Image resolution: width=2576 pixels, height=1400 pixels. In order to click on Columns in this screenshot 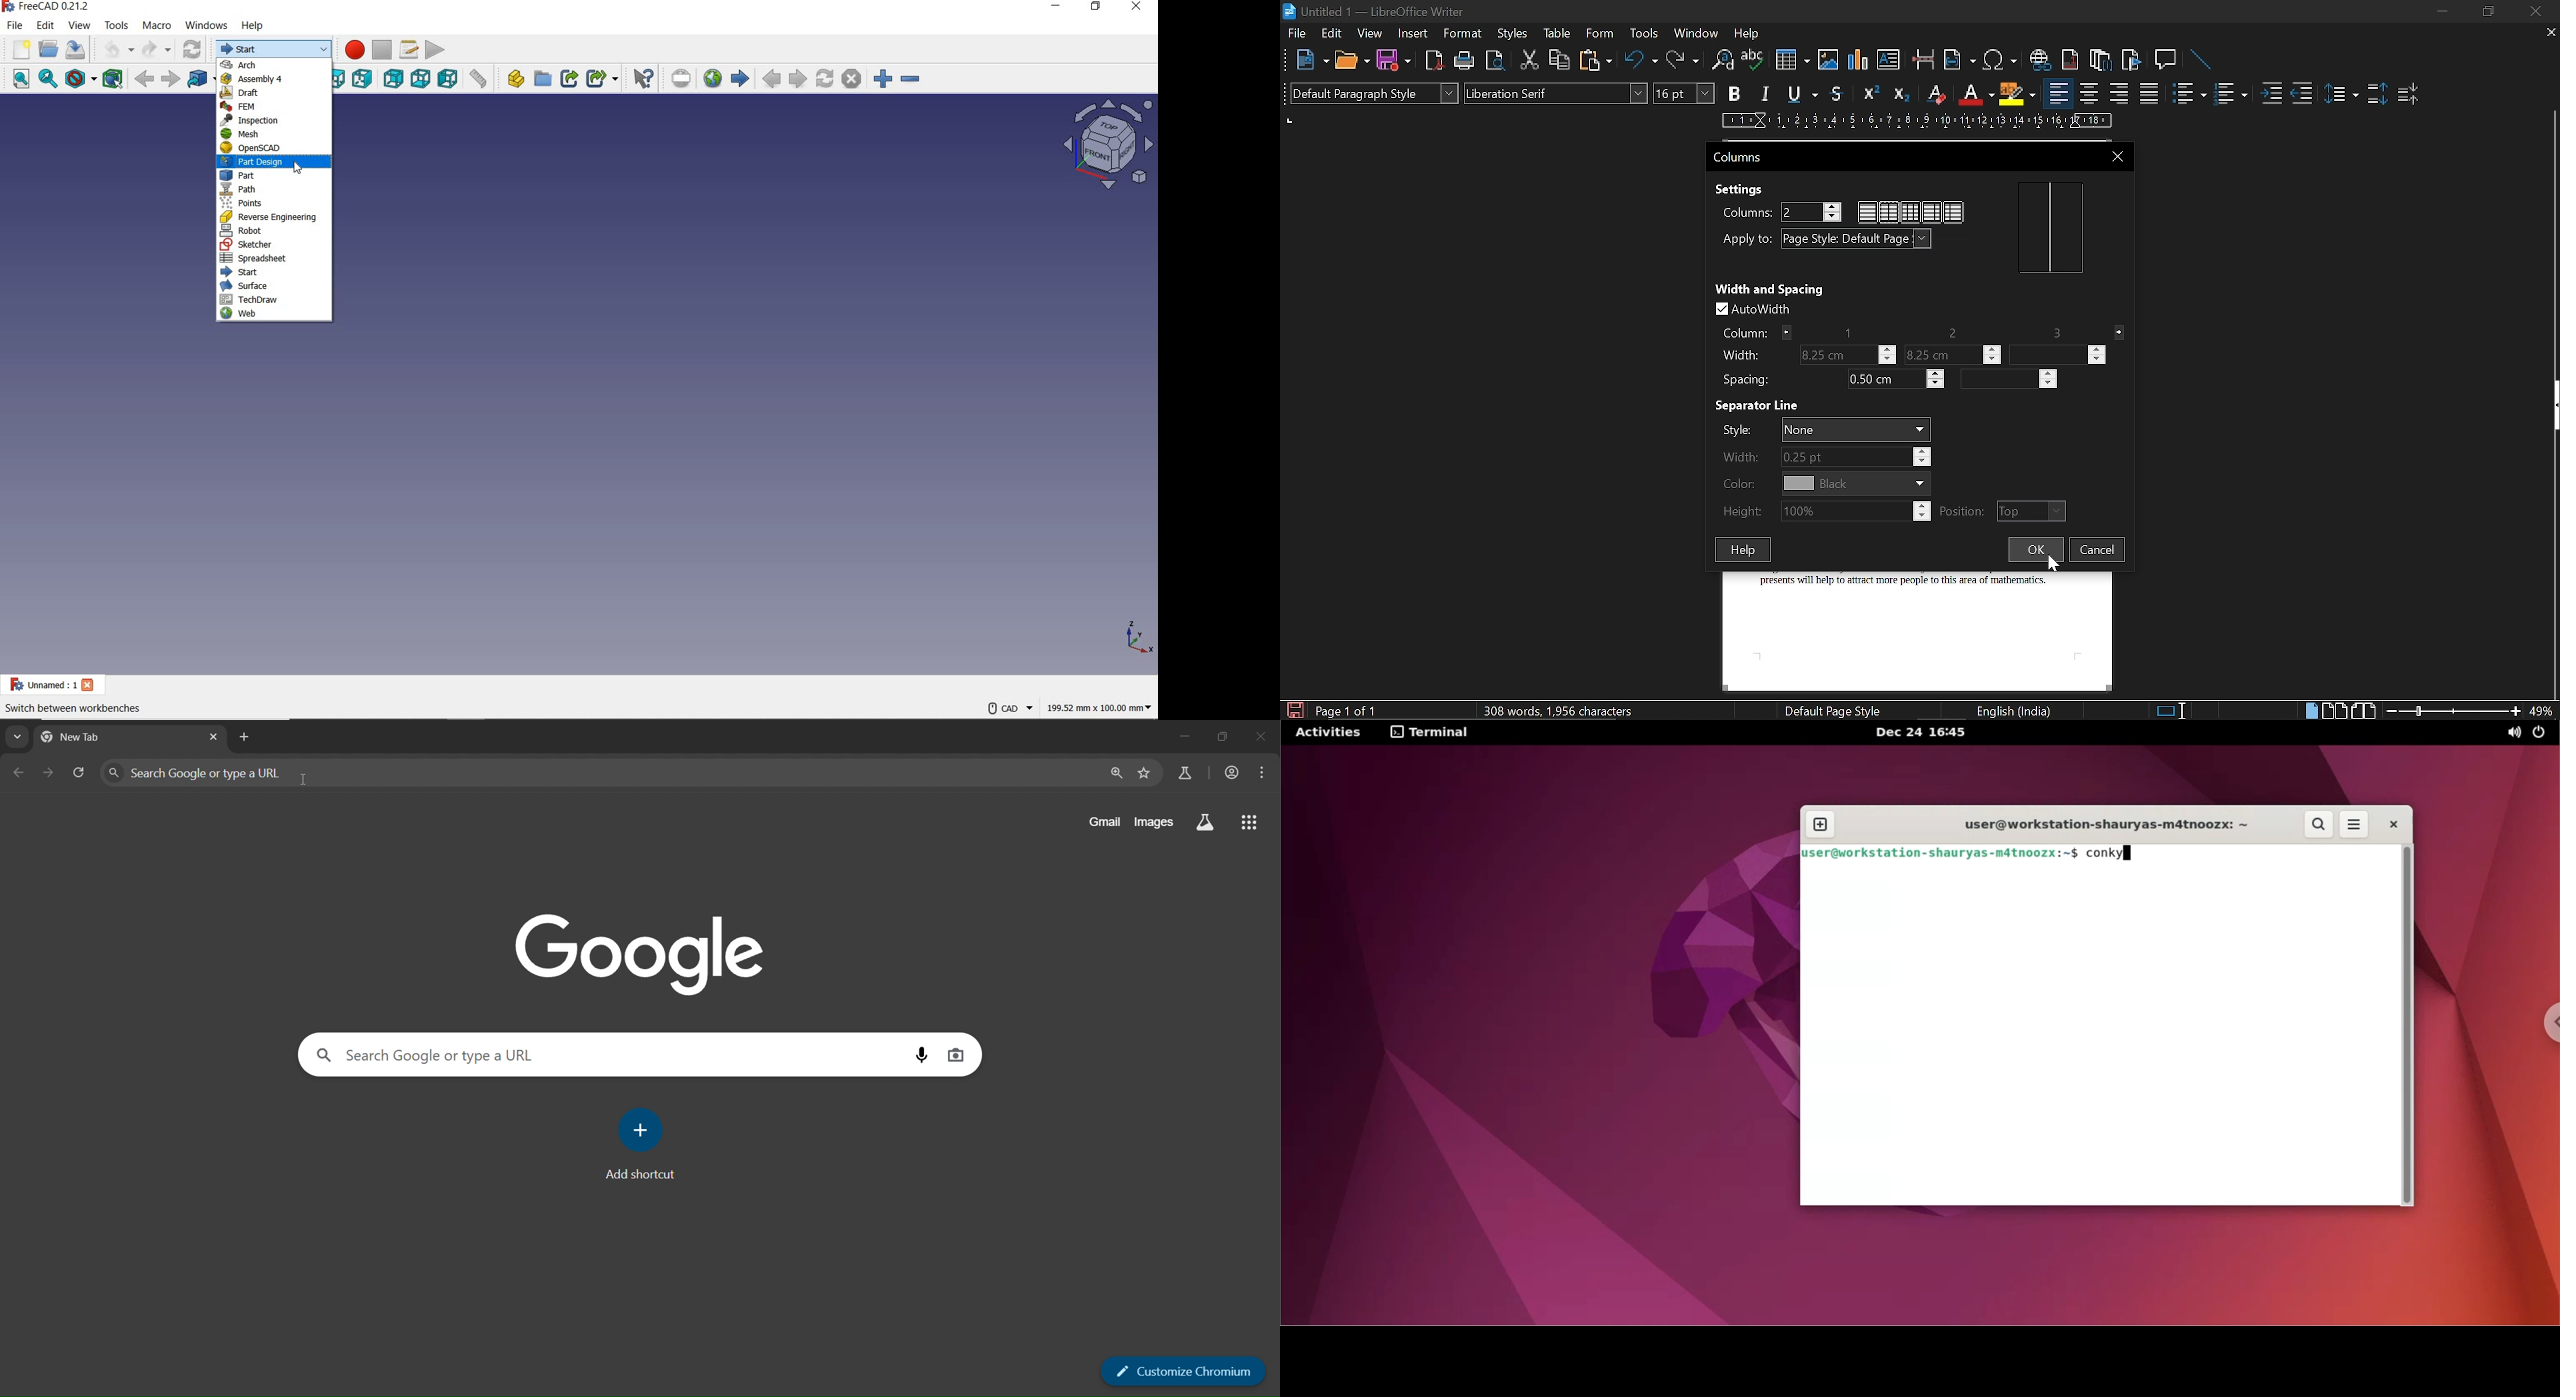, I will do `click(1746, 214)`.